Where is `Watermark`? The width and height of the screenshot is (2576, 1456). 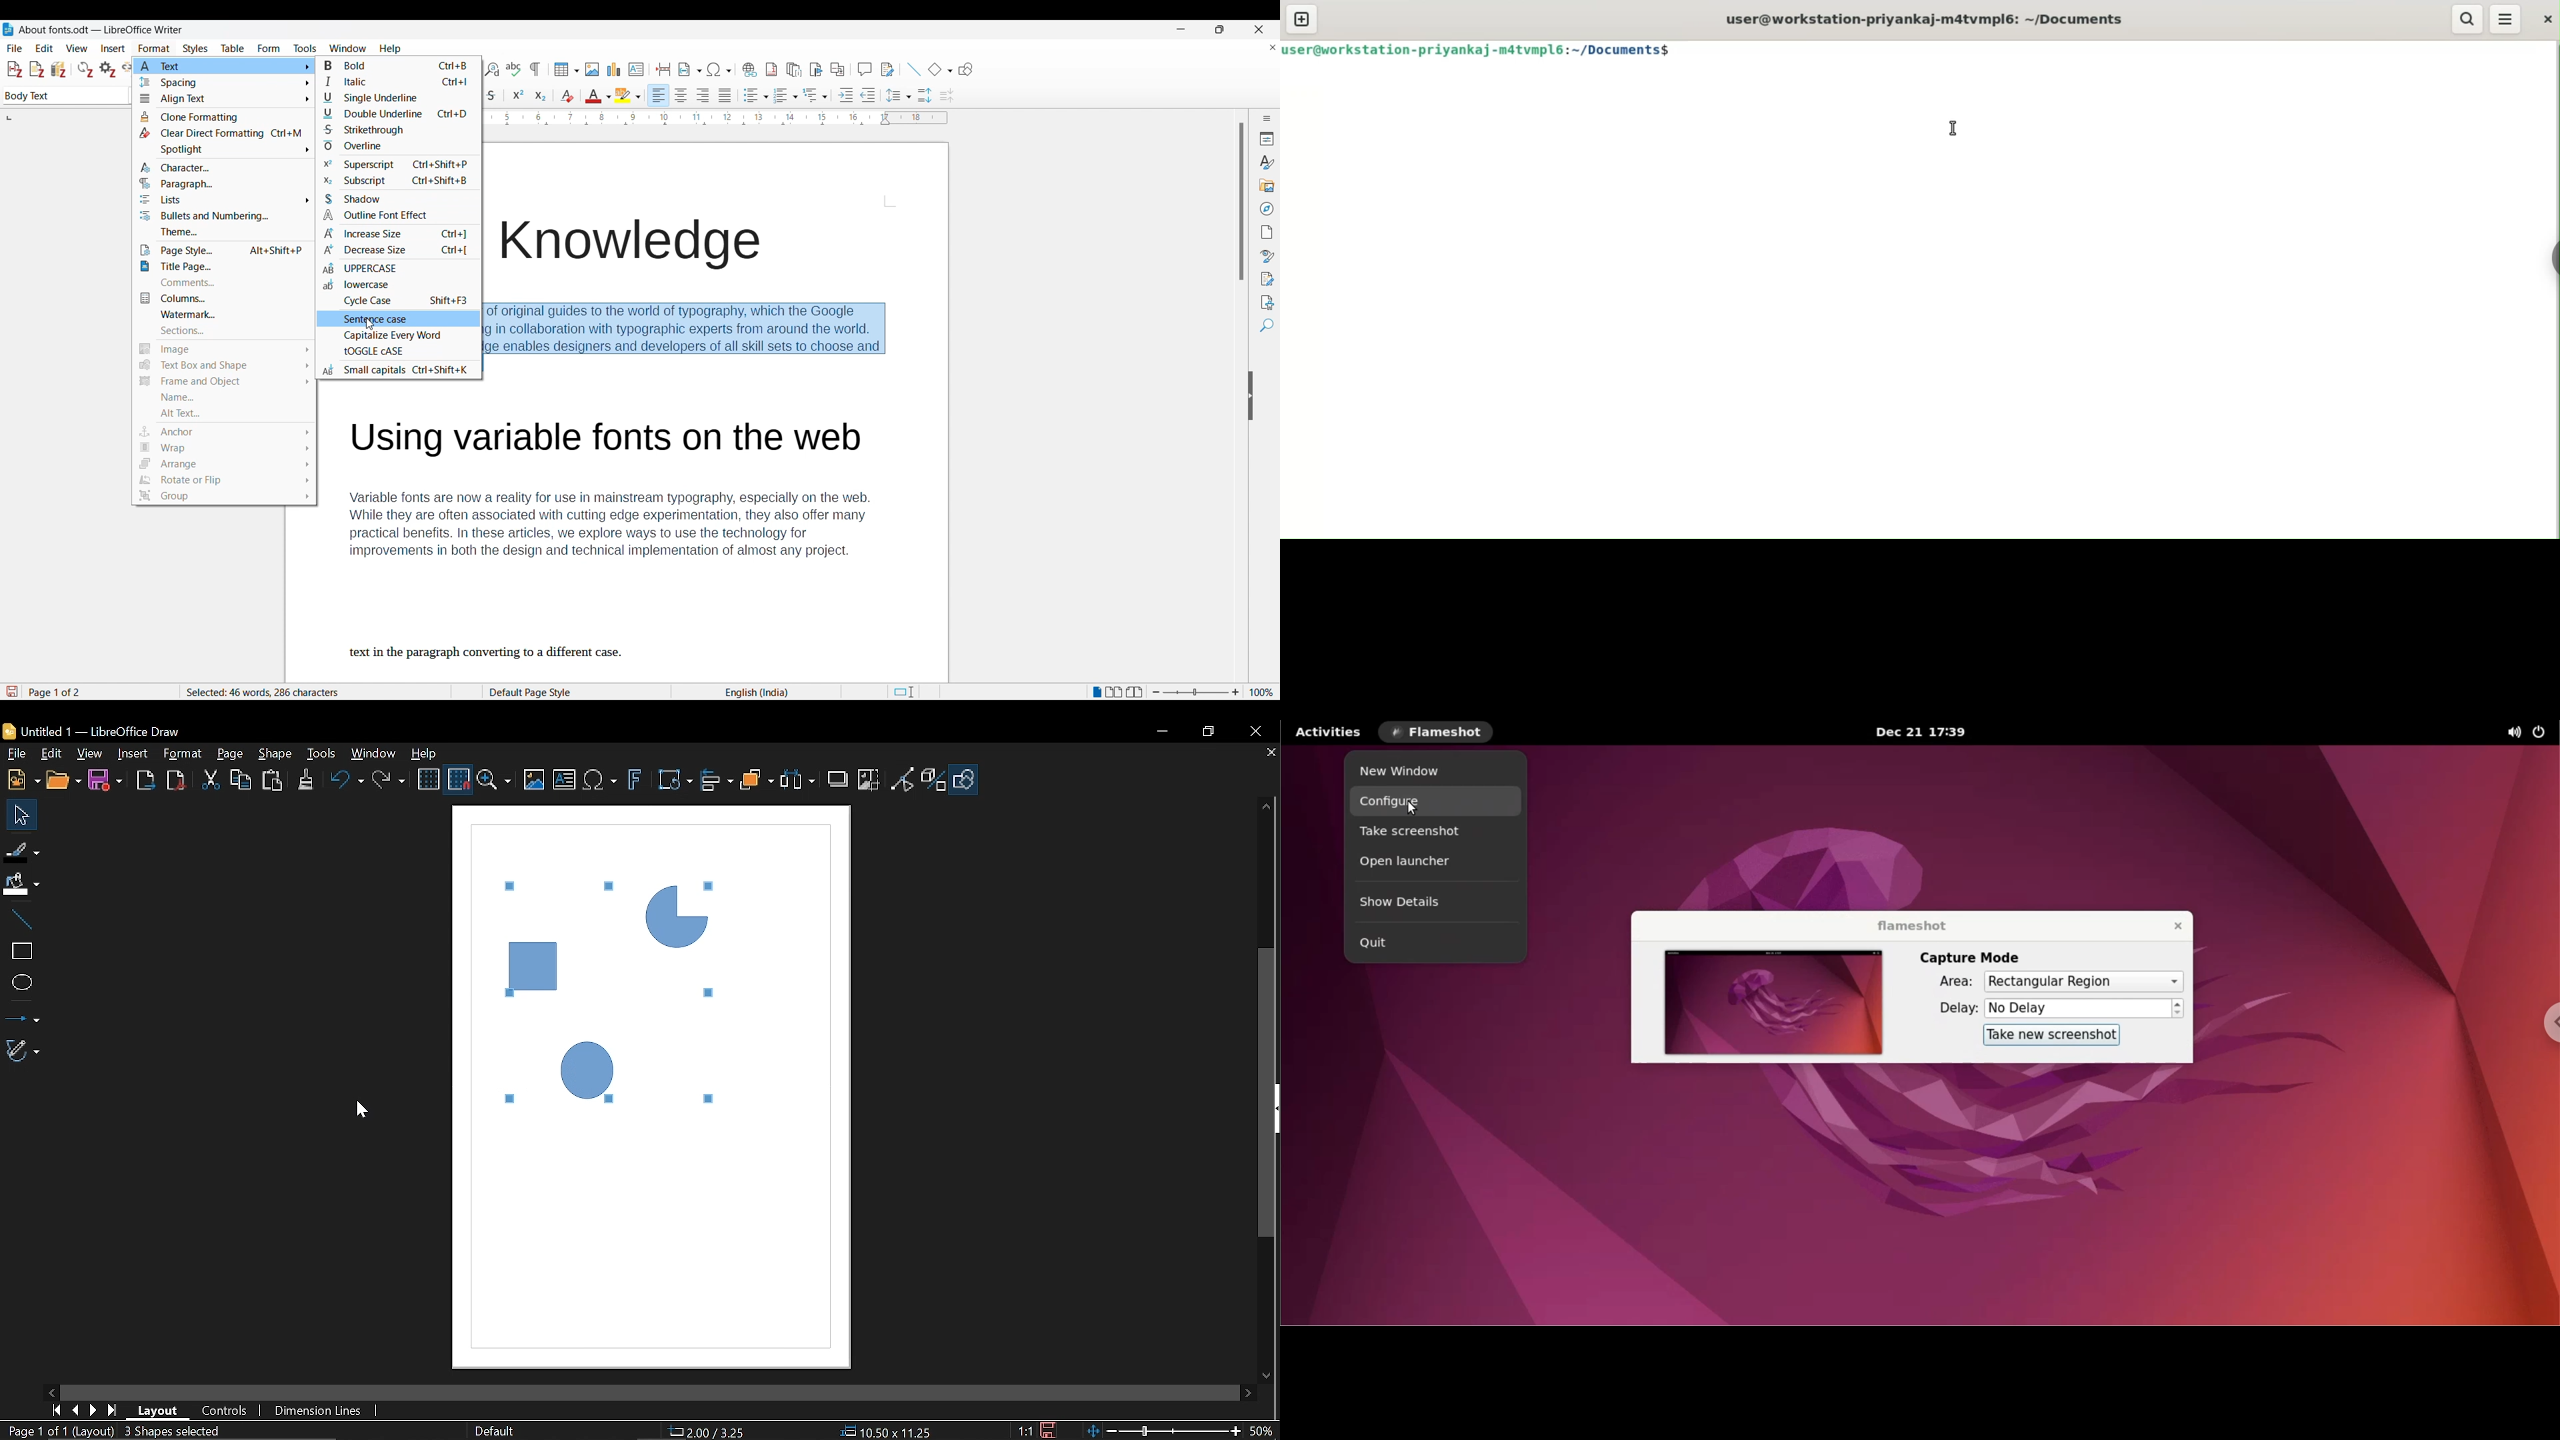 Watermark is located at coordinates (220, 315).